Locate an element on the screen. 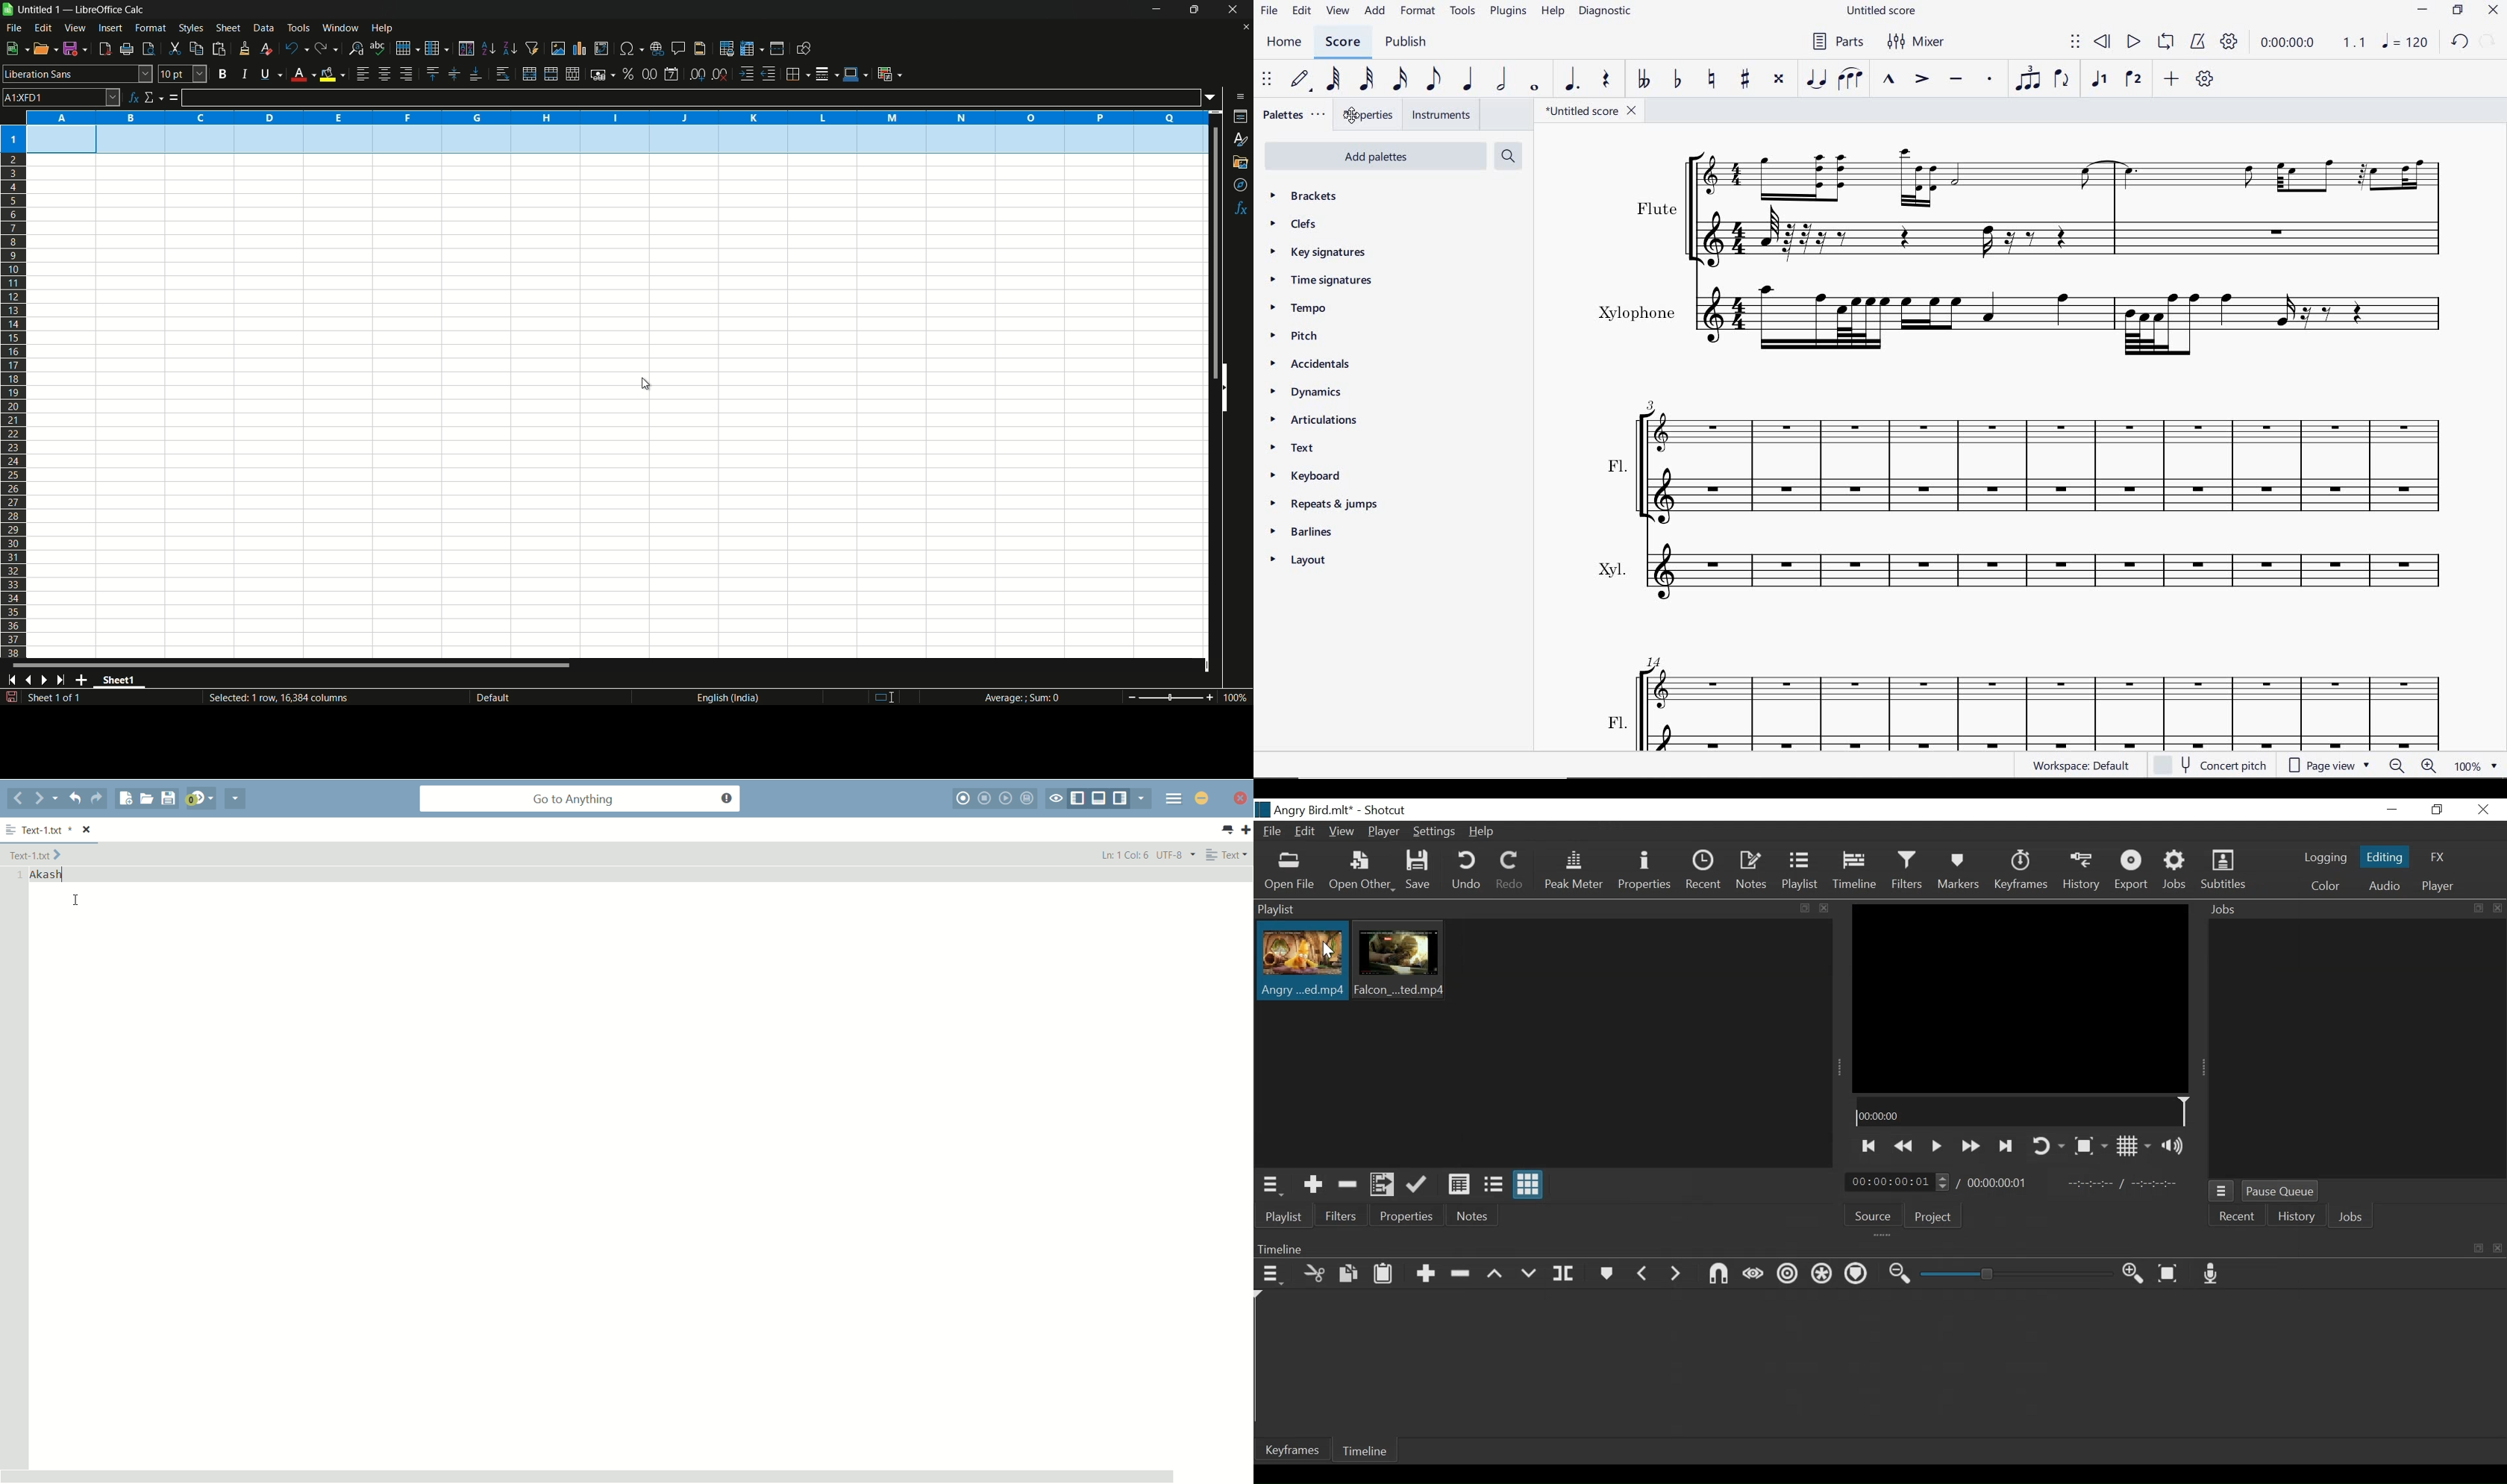  dynamics is located at coordinates (1309, 392).